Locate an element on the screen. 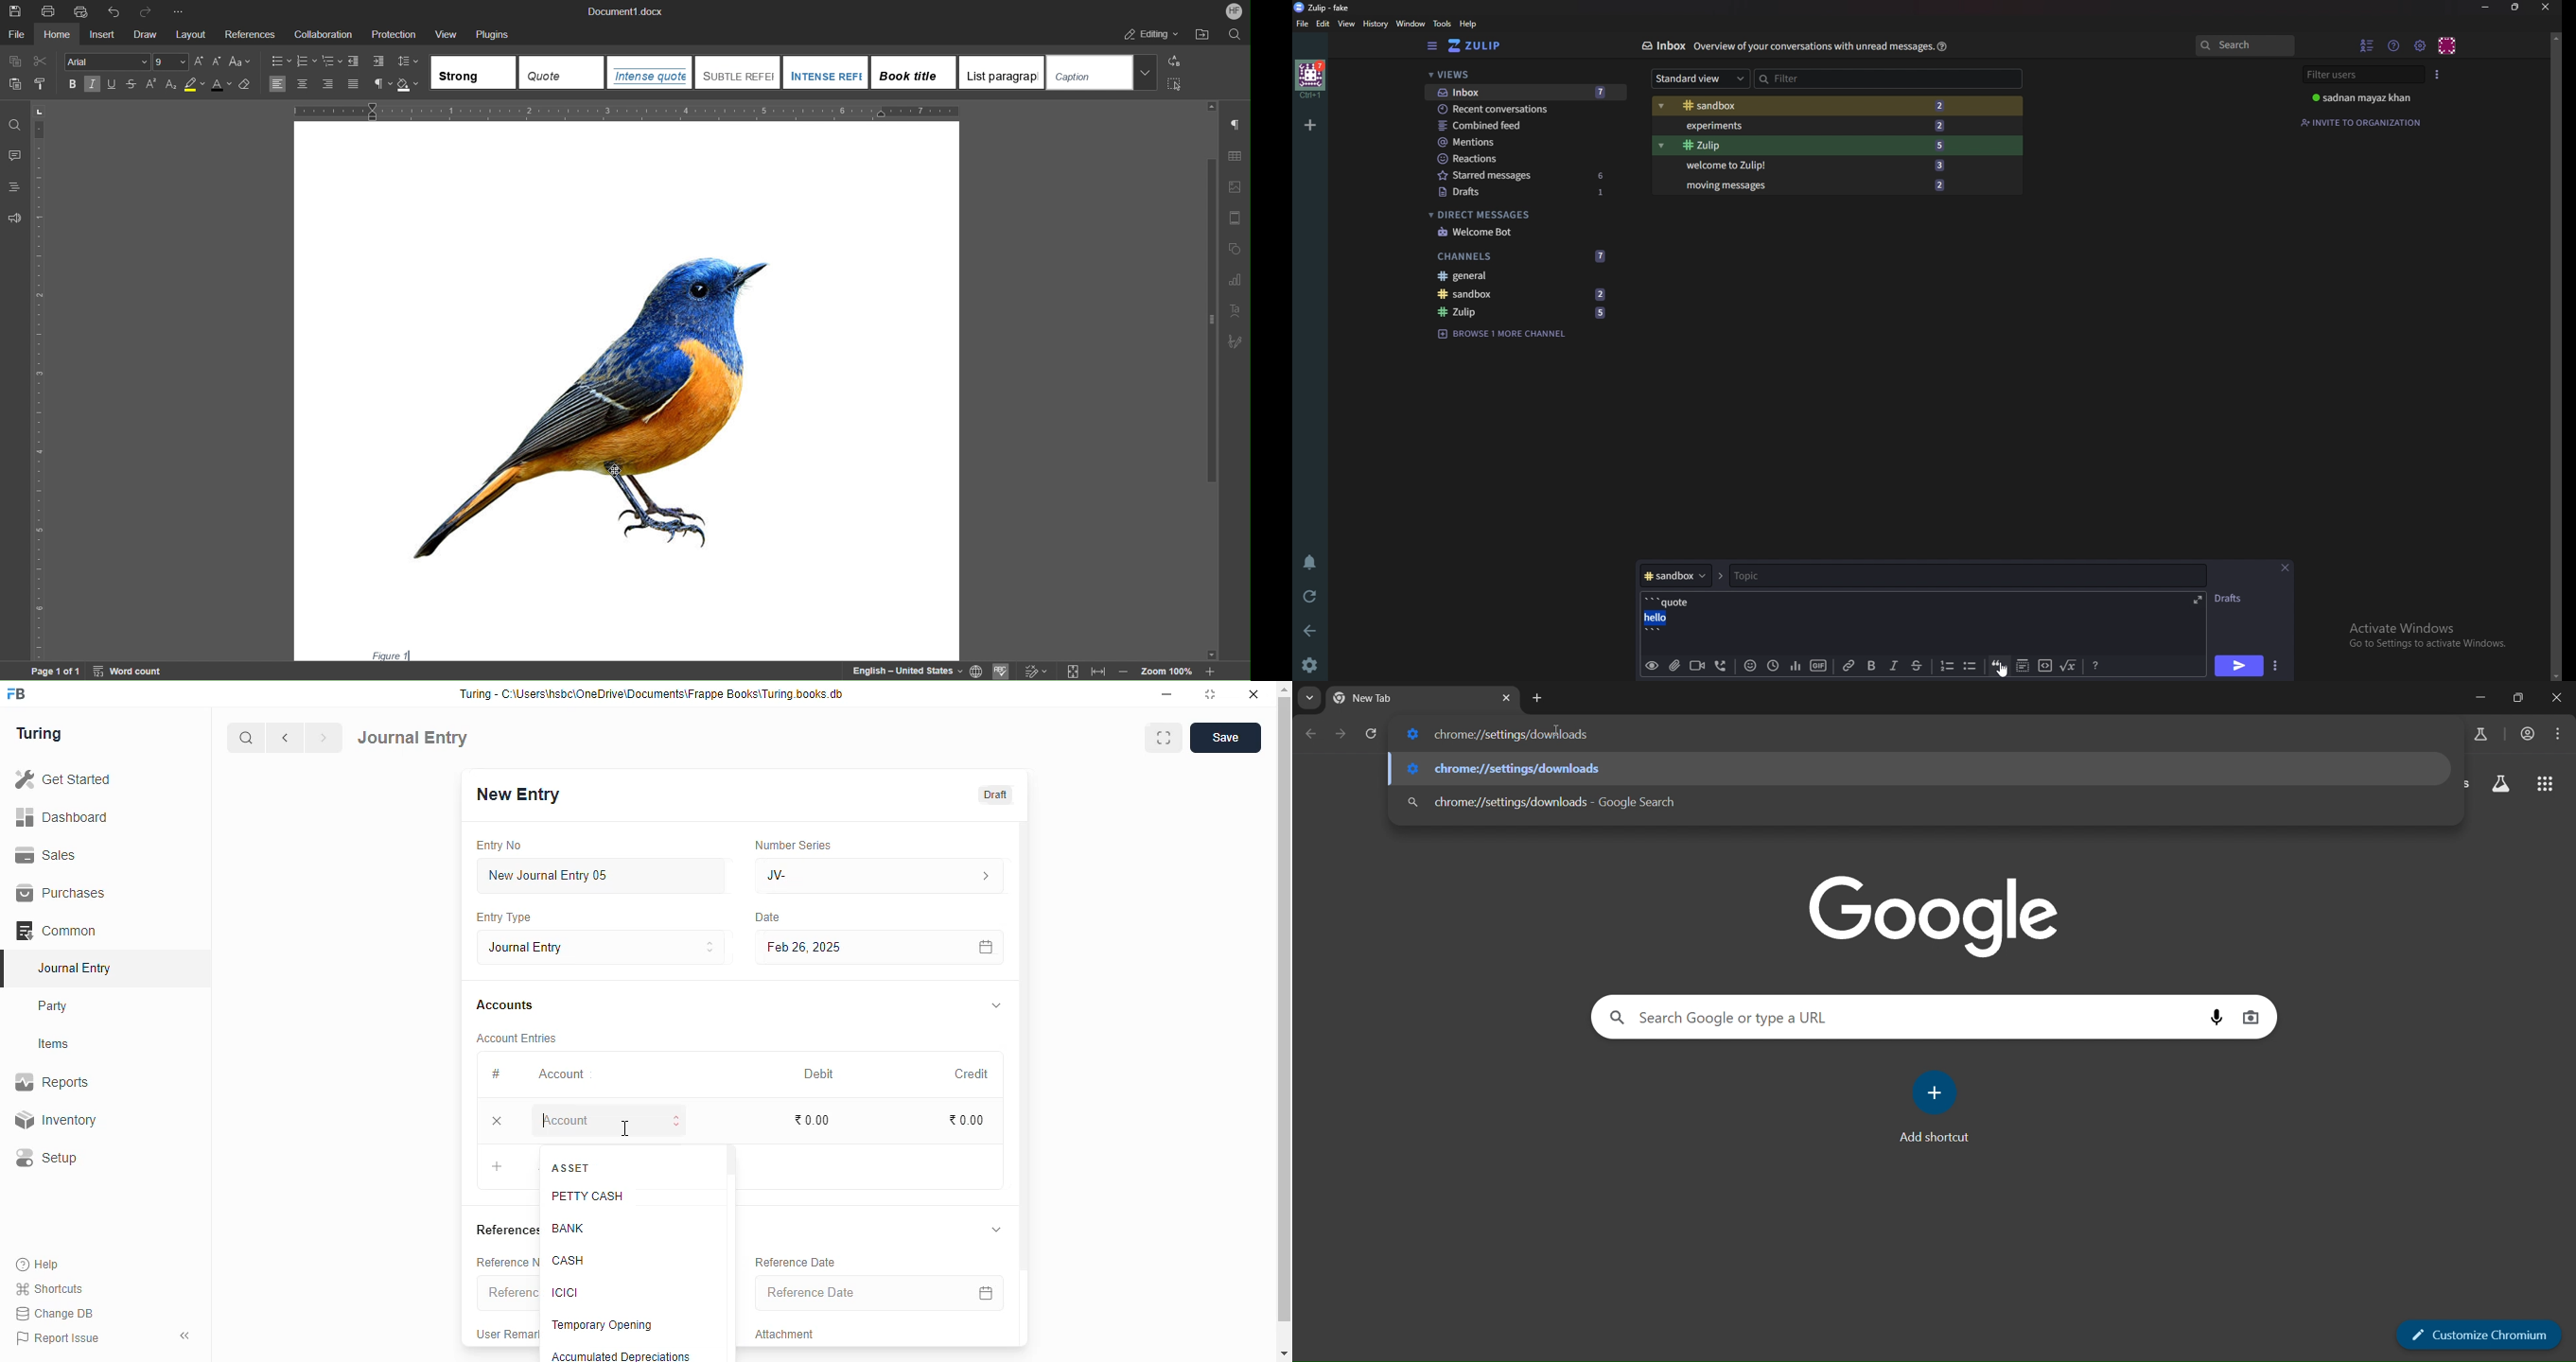 This screenshot has height=1372, width=2576. Draw is located at coordinates (142, 36).